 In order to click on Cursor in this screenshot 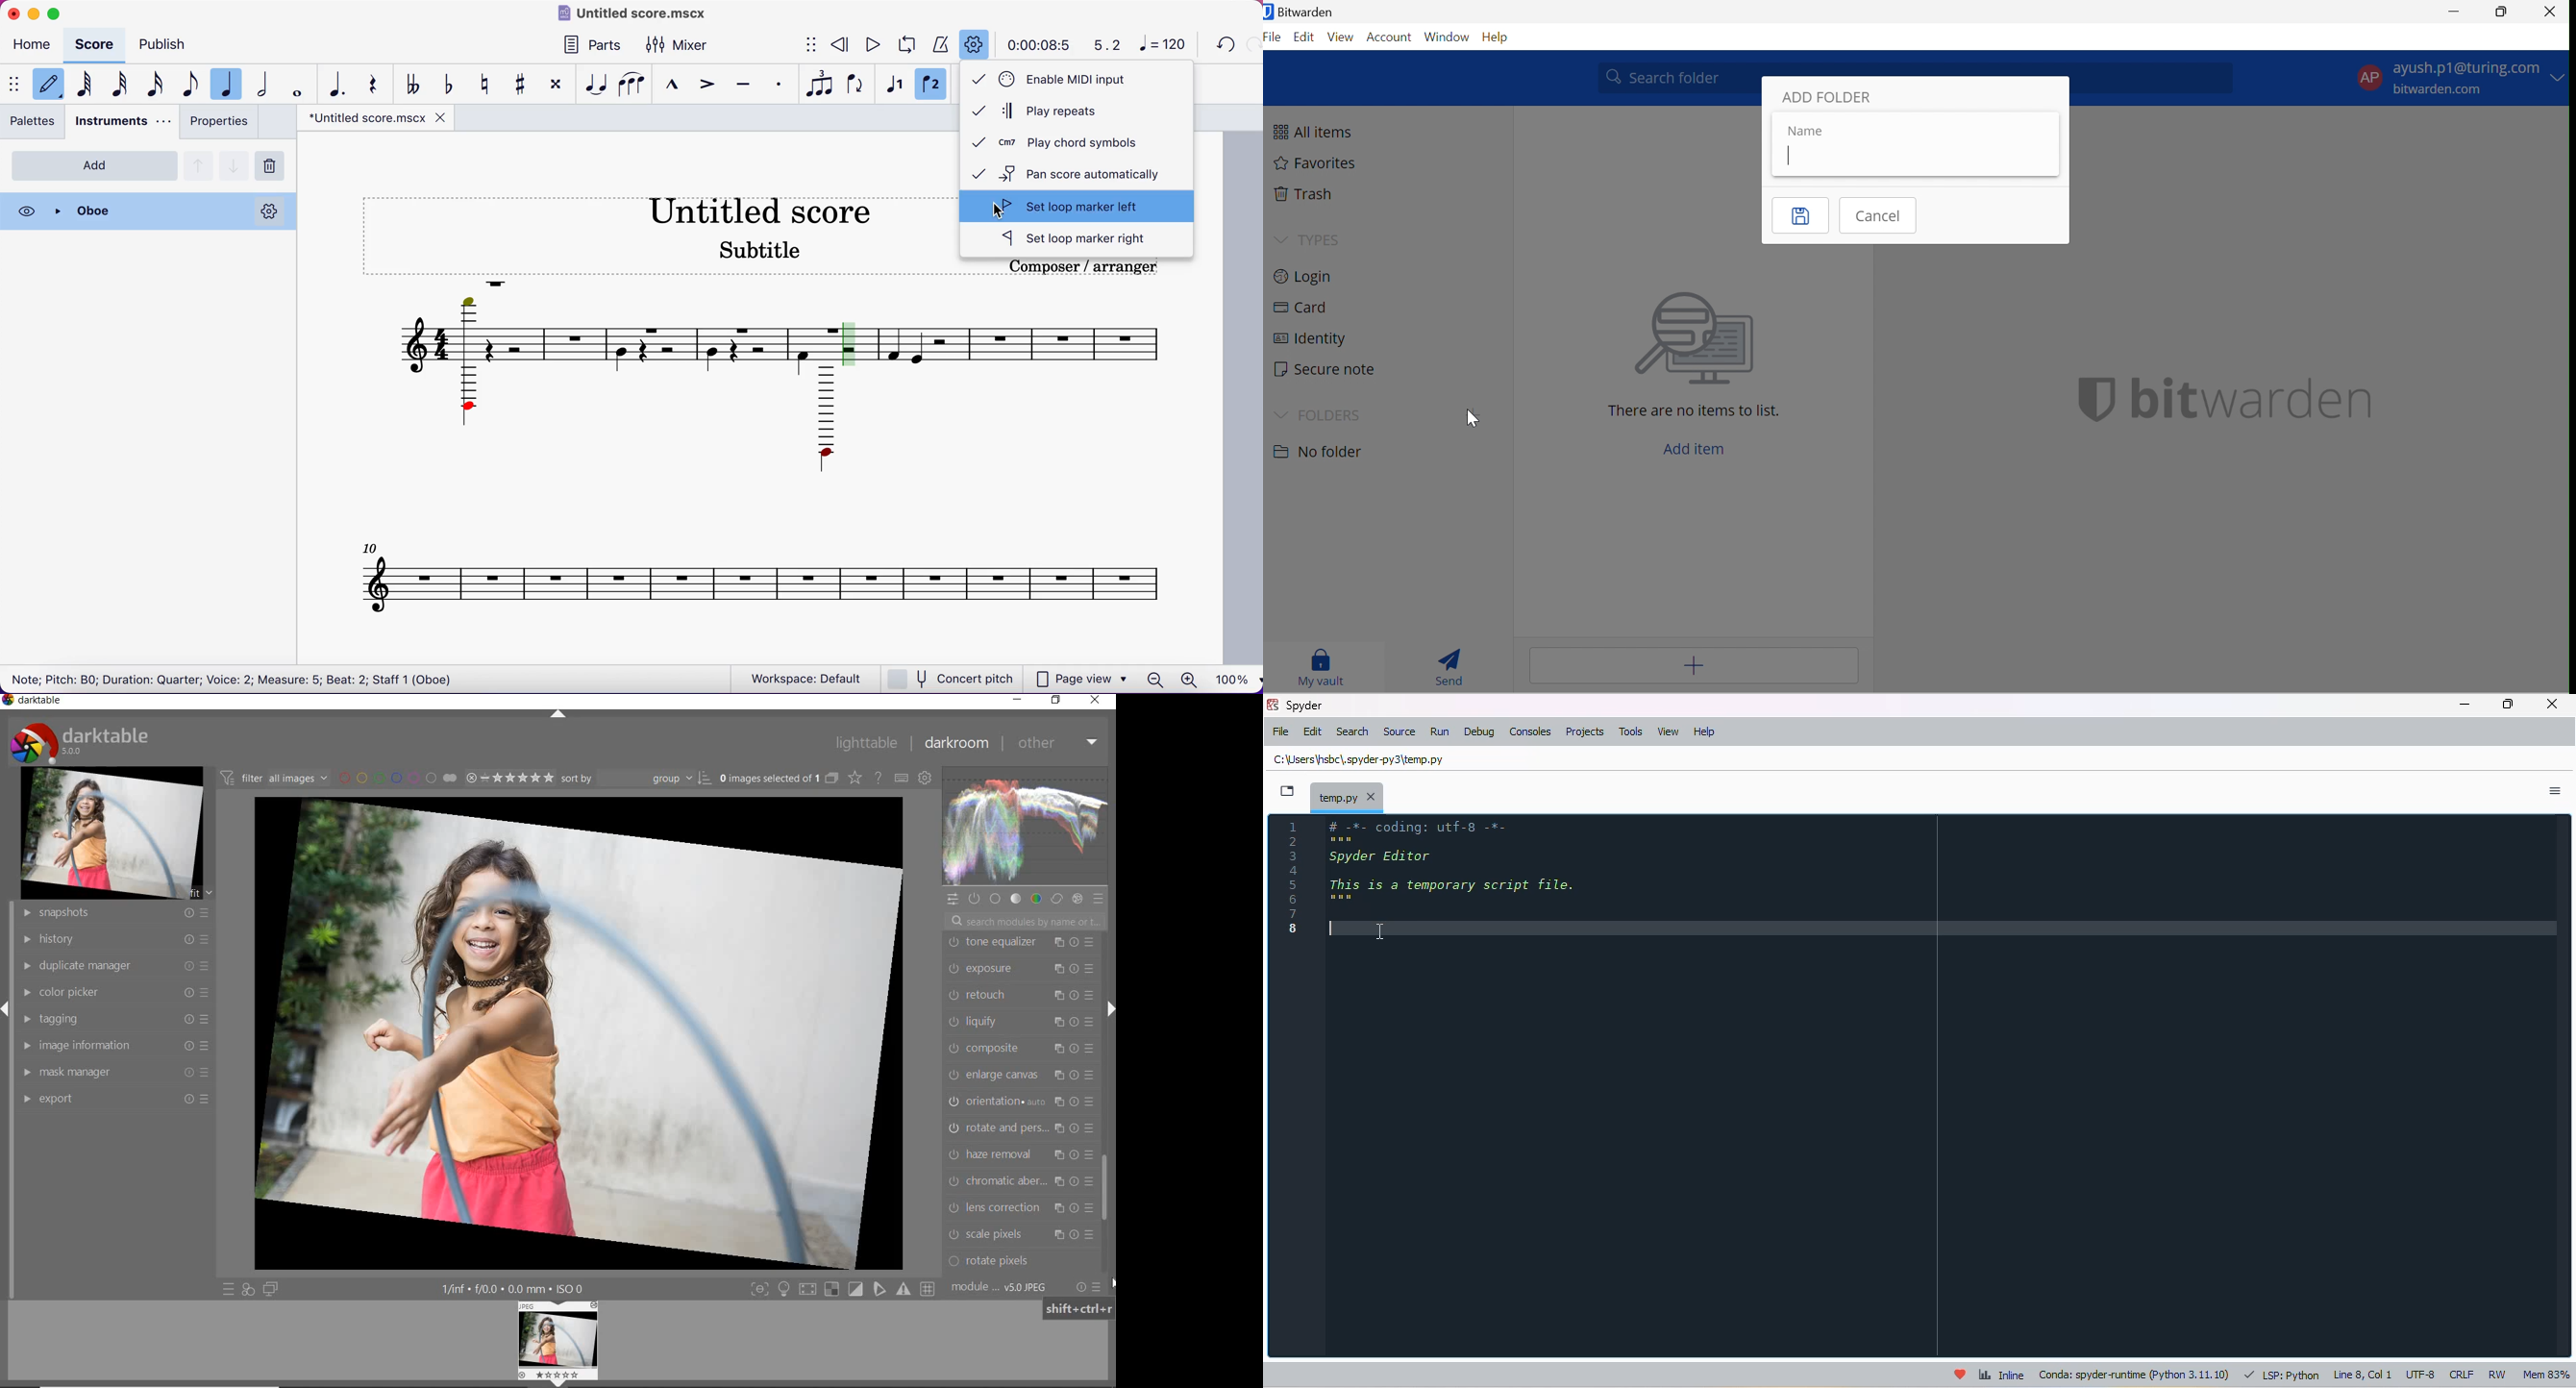, I will do `click(1475, 418)`.